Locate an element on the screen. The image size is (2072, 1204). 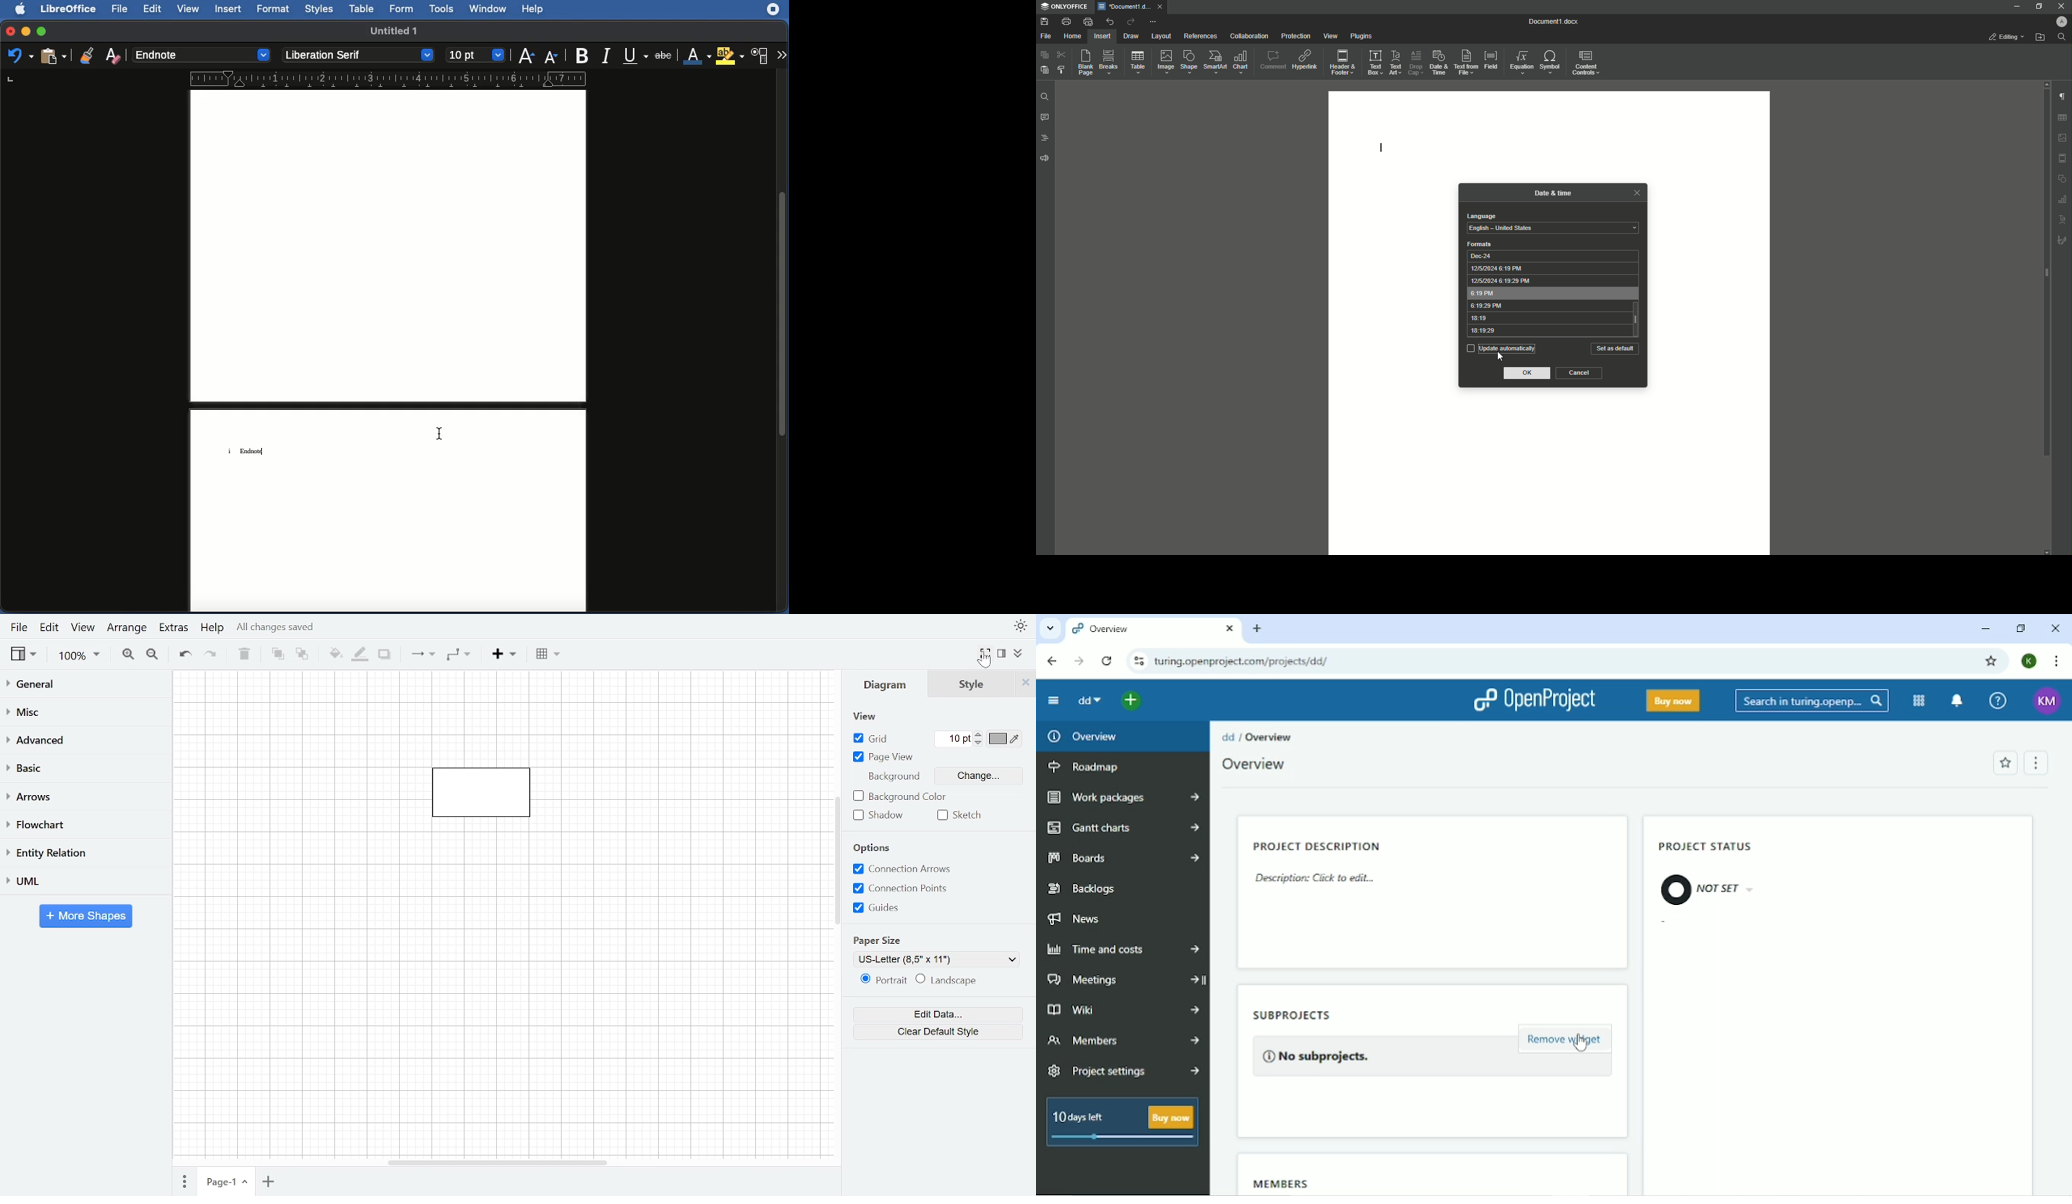
Edit is located at coordinates (152, 8).